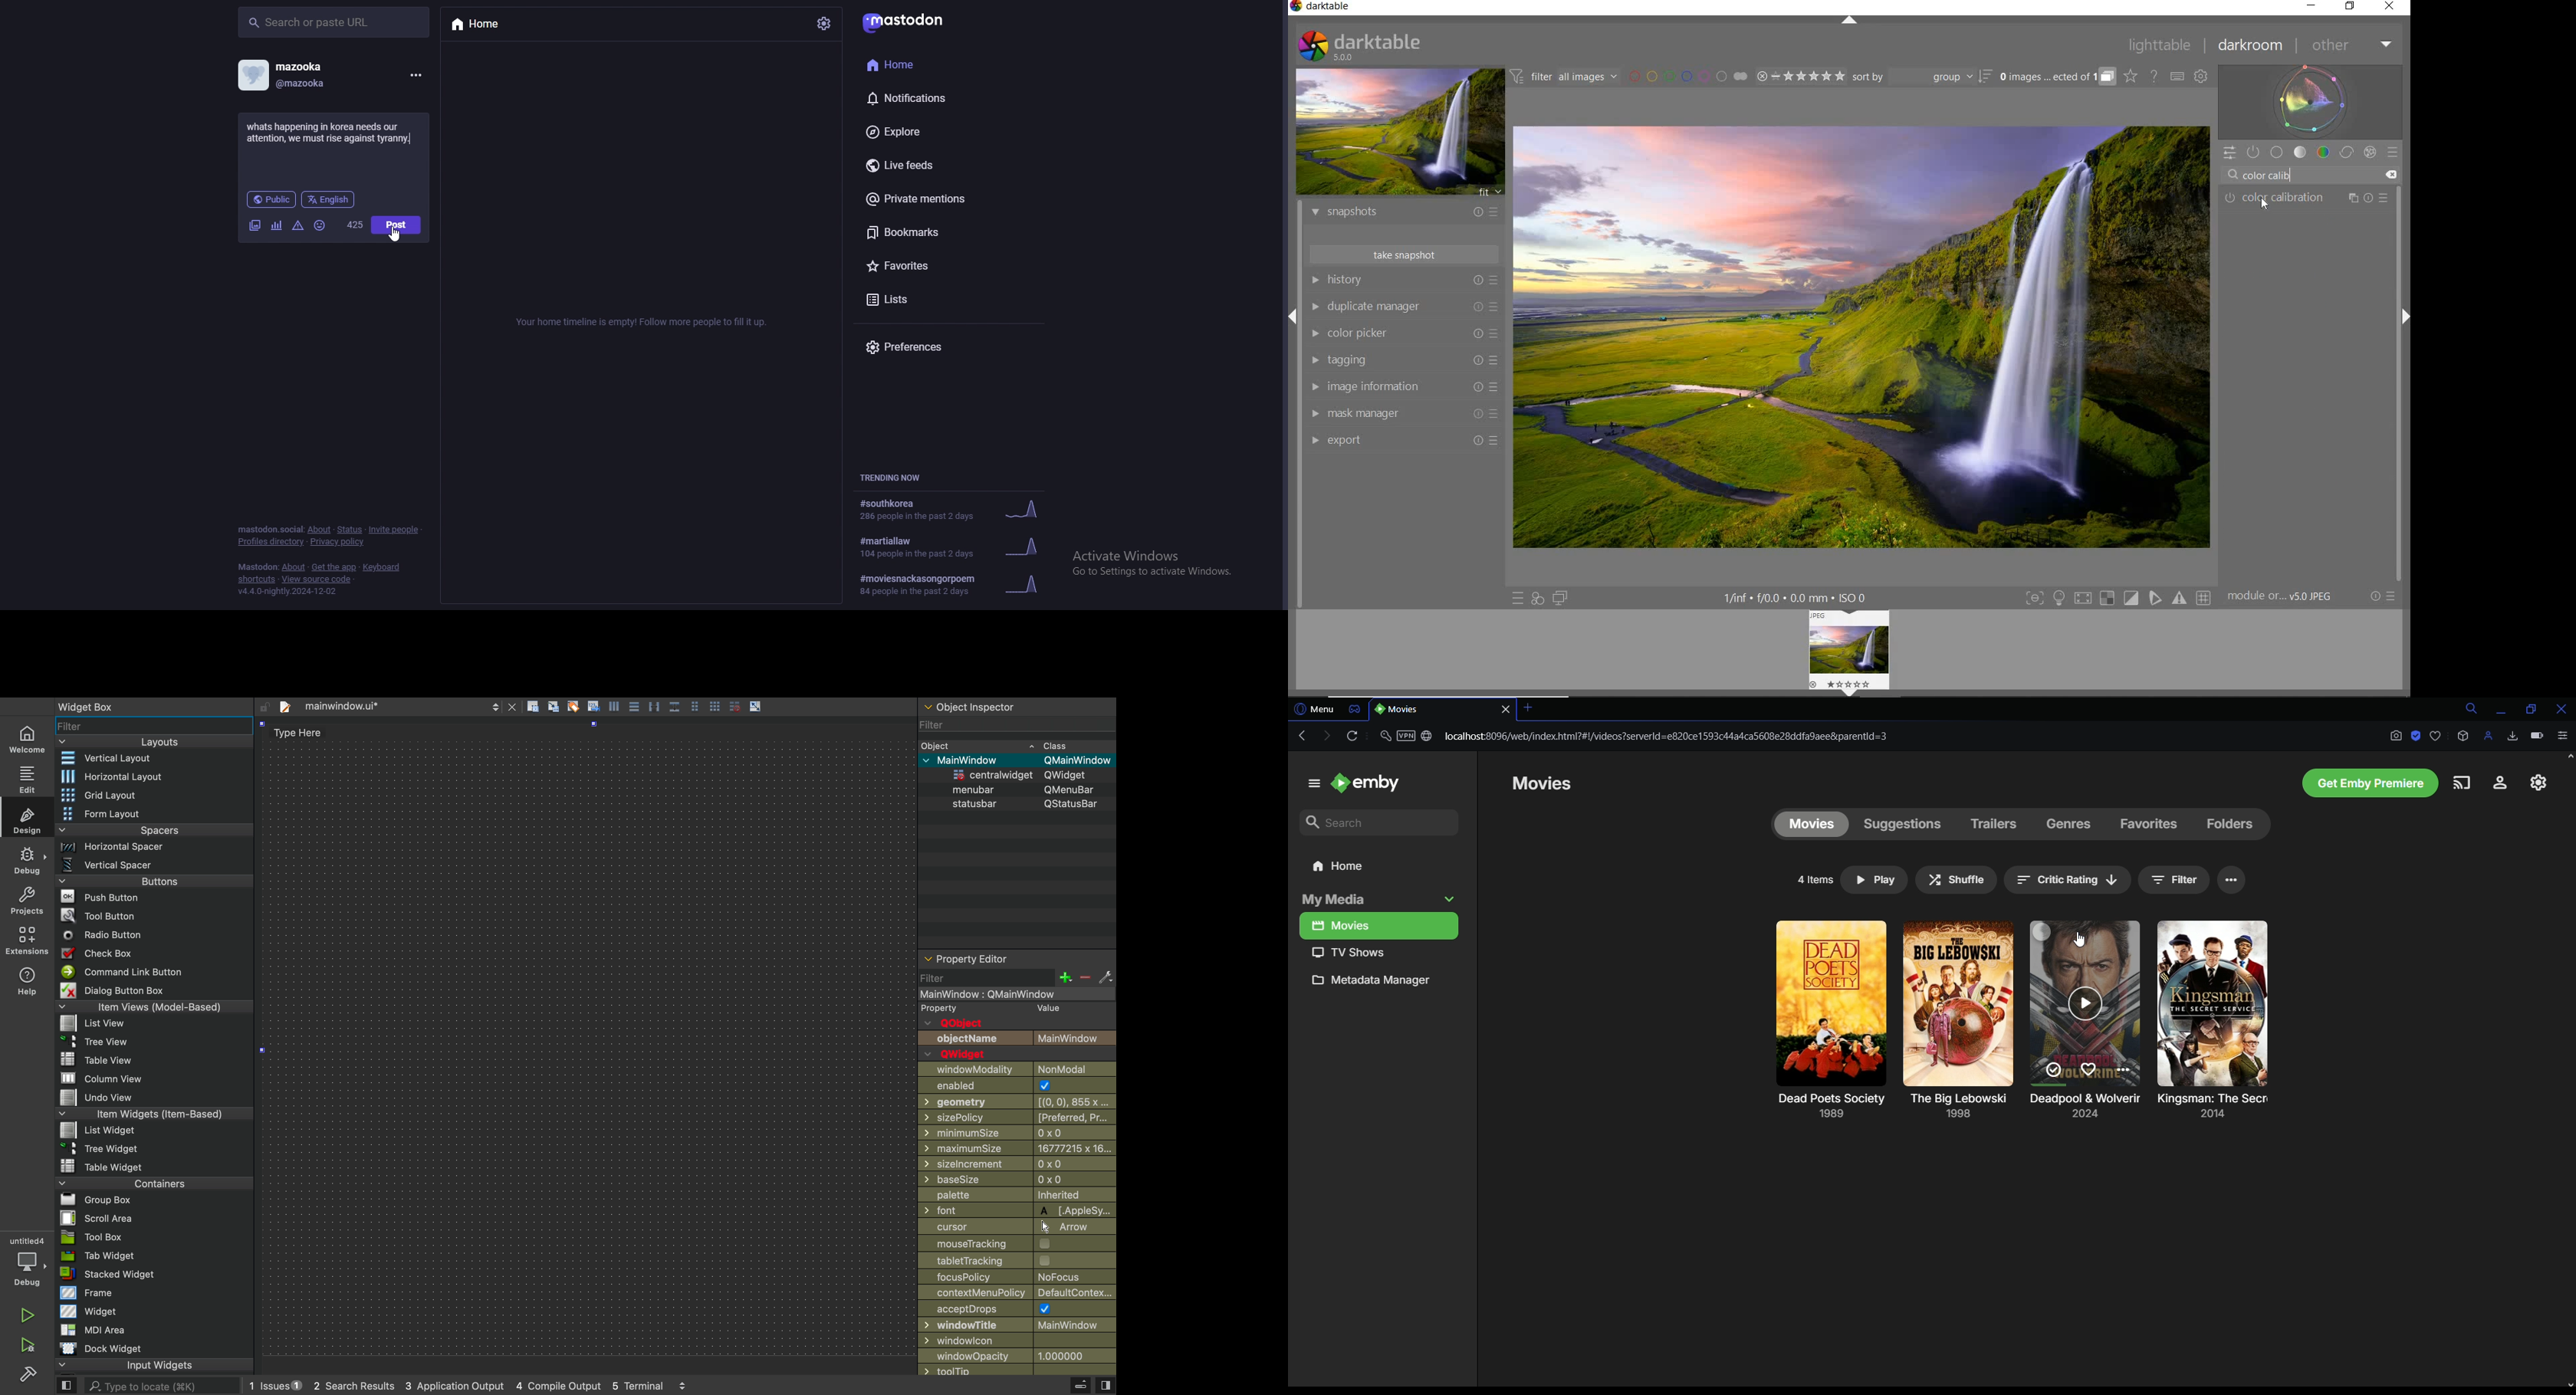  I want to click on other, so click(2349, 45).